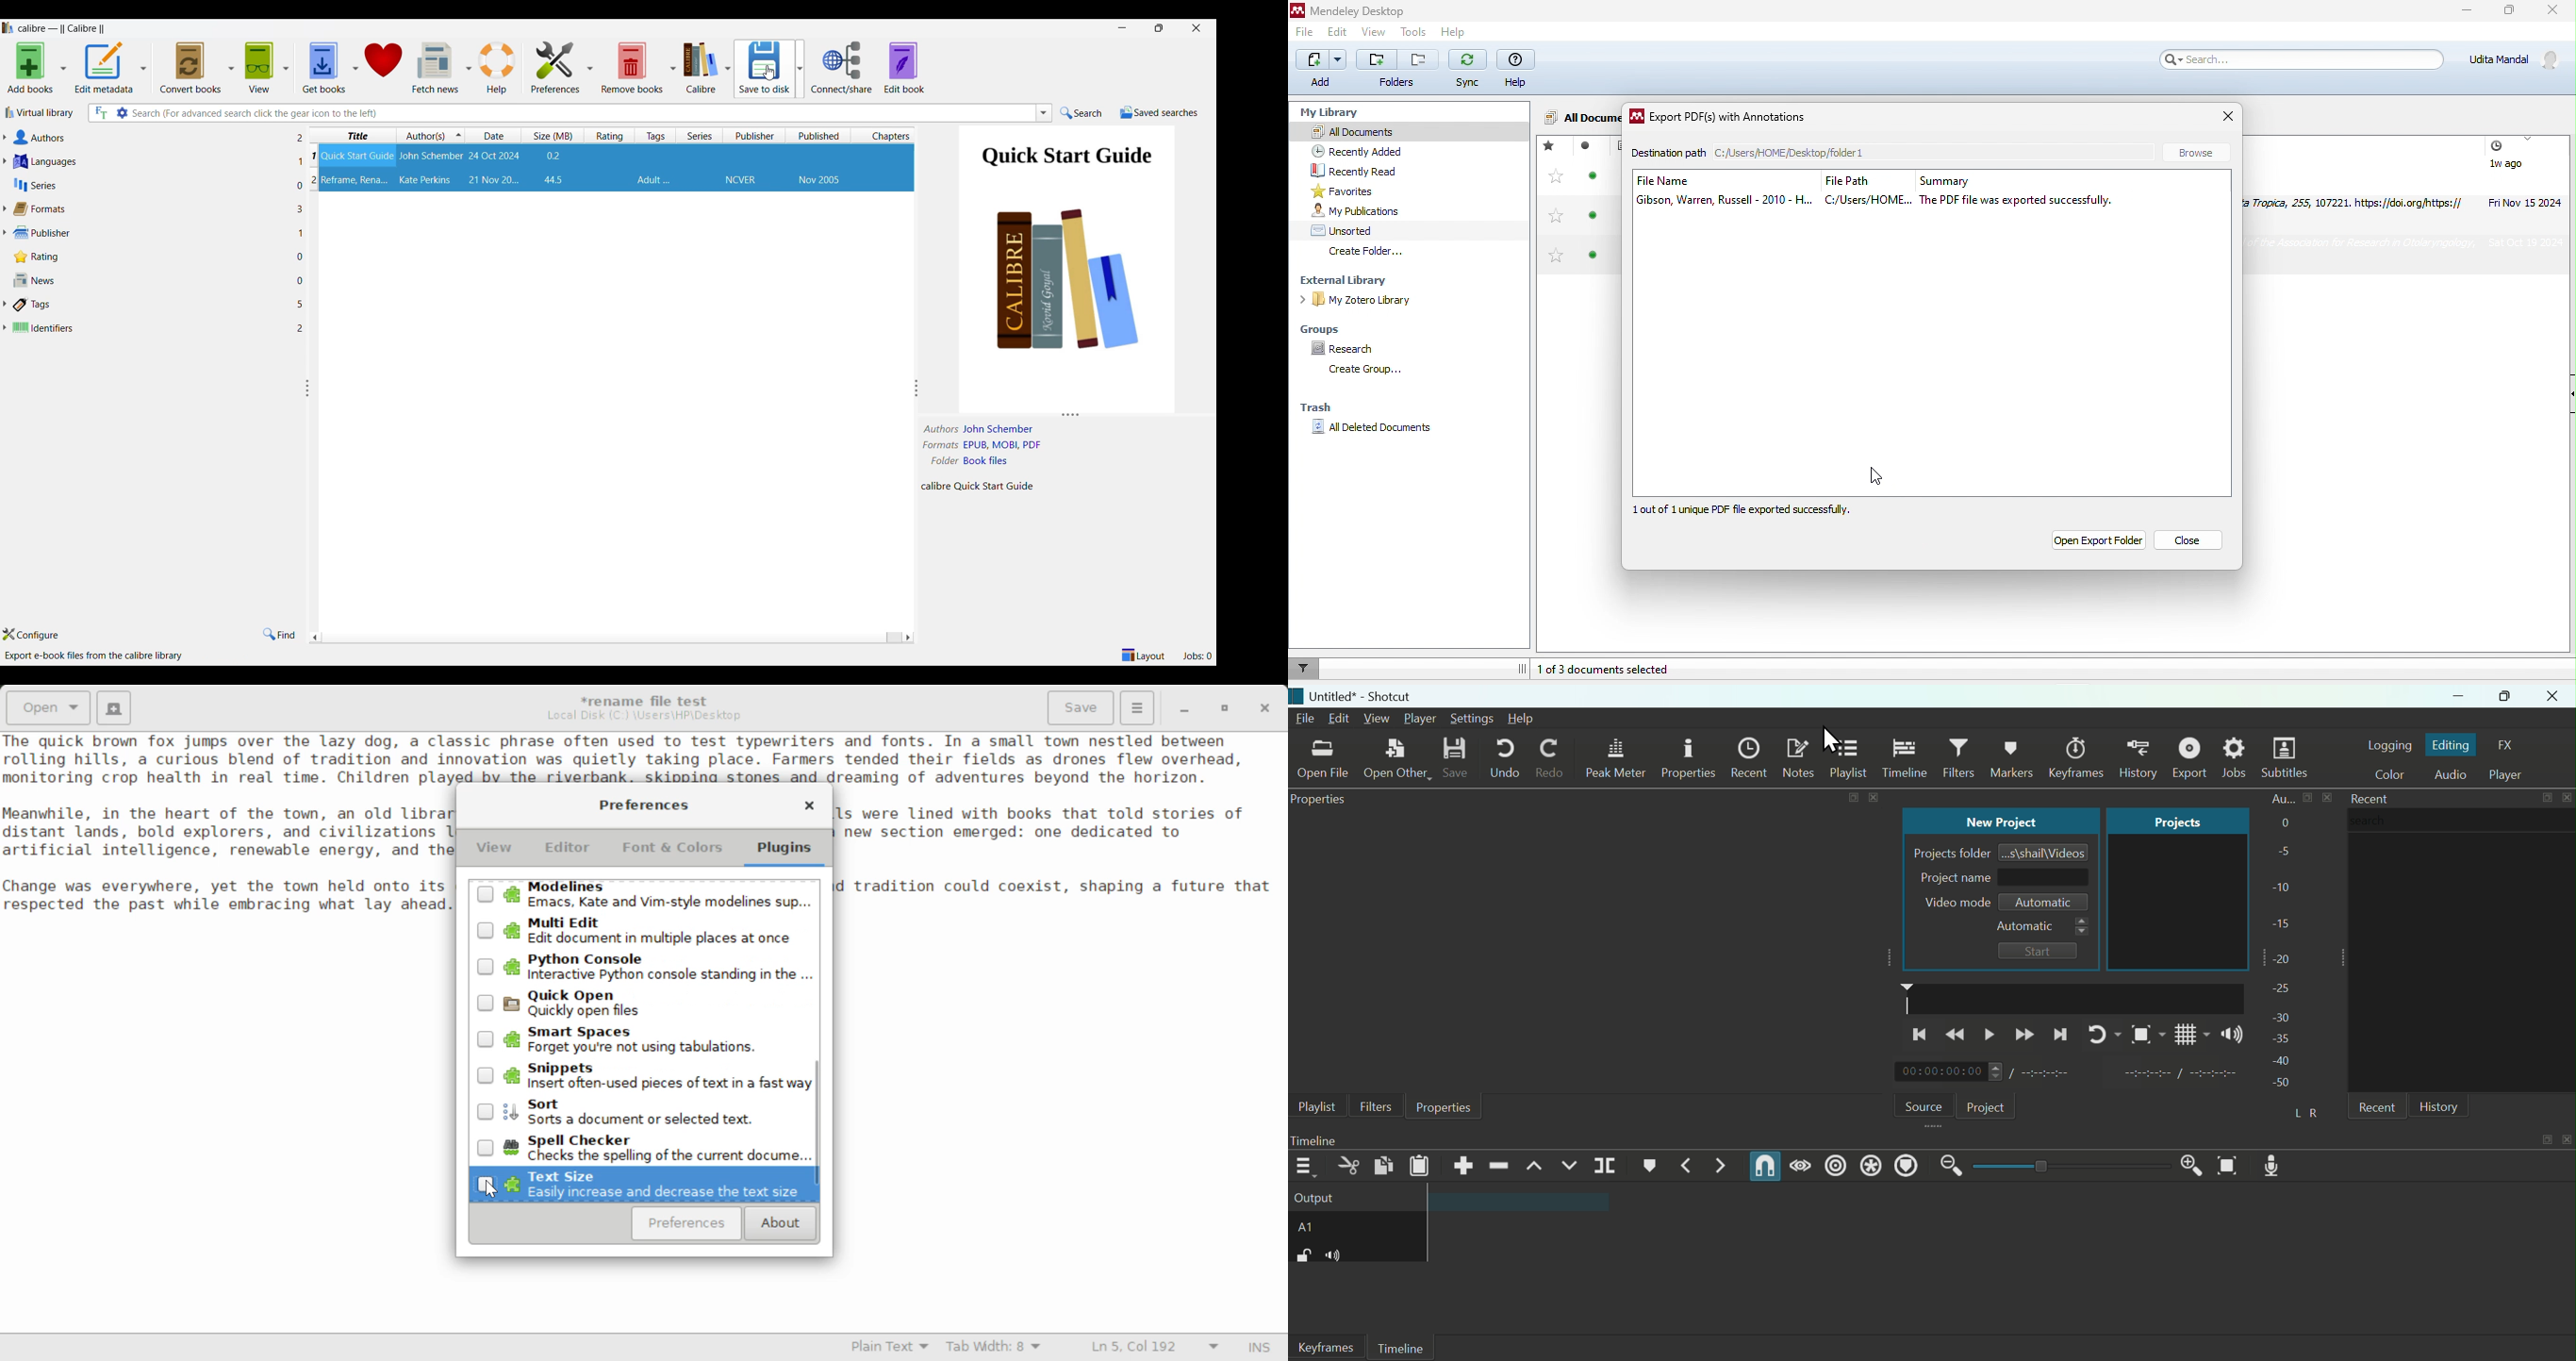 Image resolution: width=2576 pixels, height=1372 pixels. Describe the element at coordinates (2545, 1140) in the screenshot. I see `expand` at that location.